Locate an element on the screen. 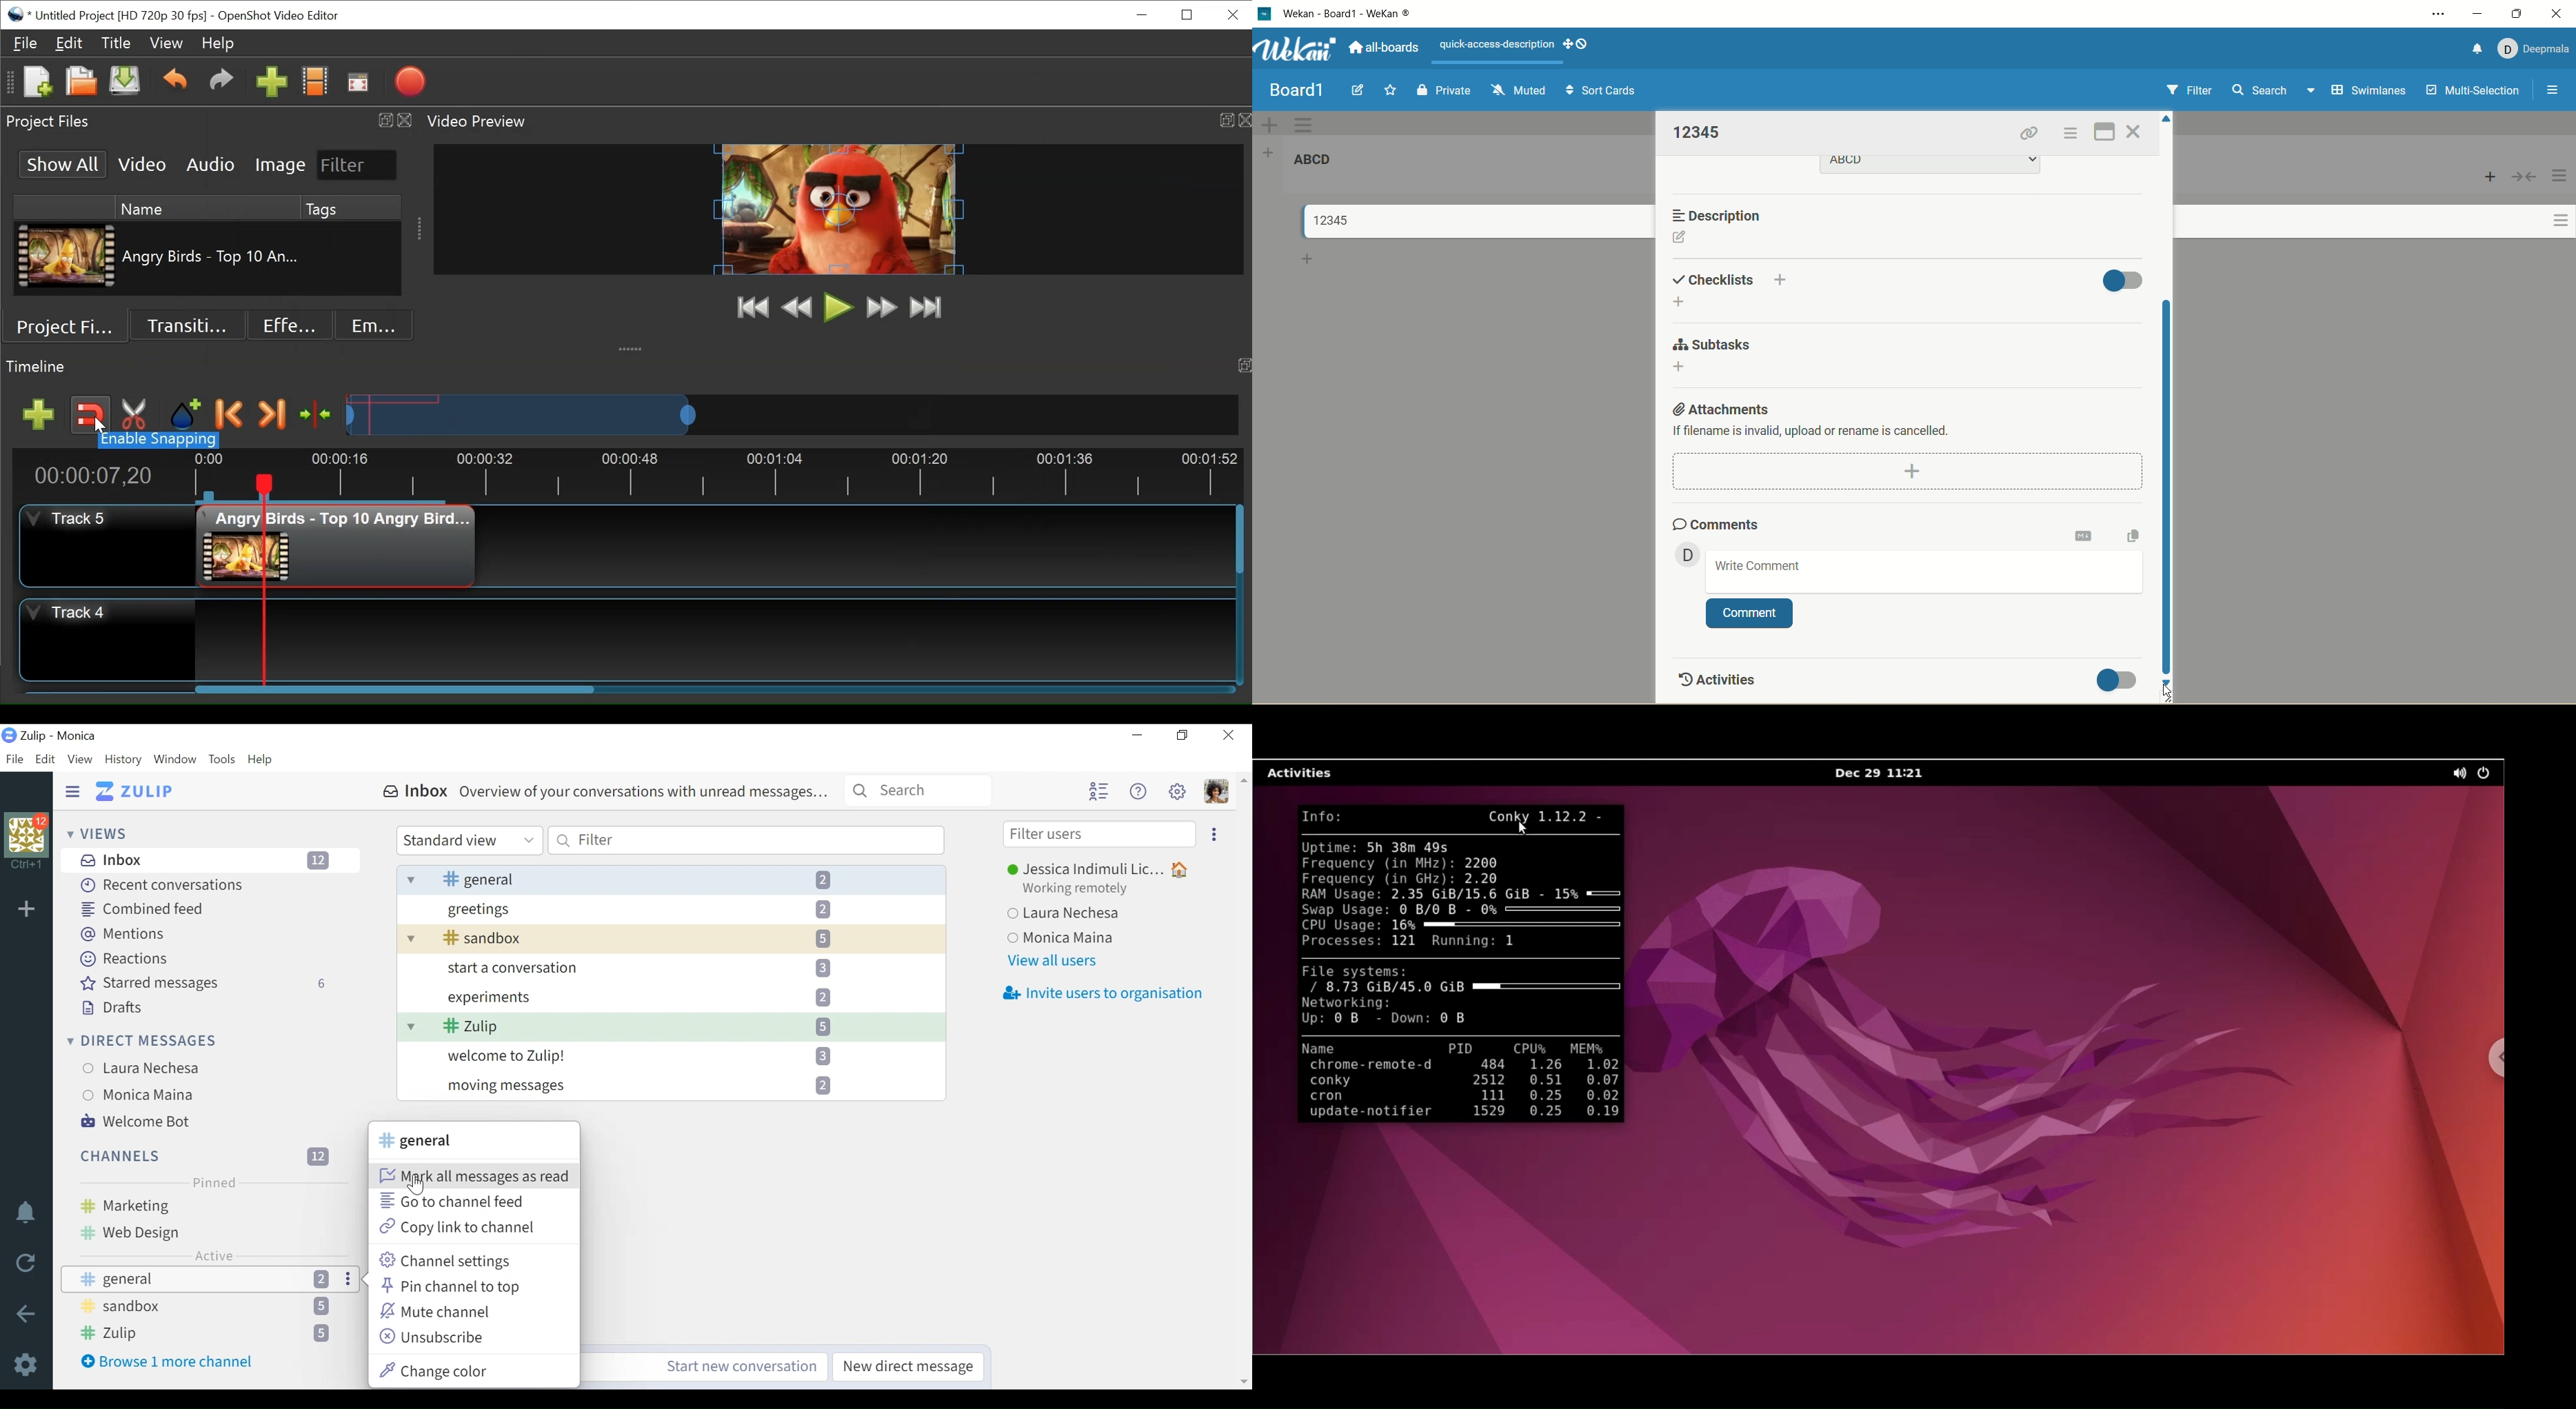  Monica Maina is located at coordinates (201, 1094).